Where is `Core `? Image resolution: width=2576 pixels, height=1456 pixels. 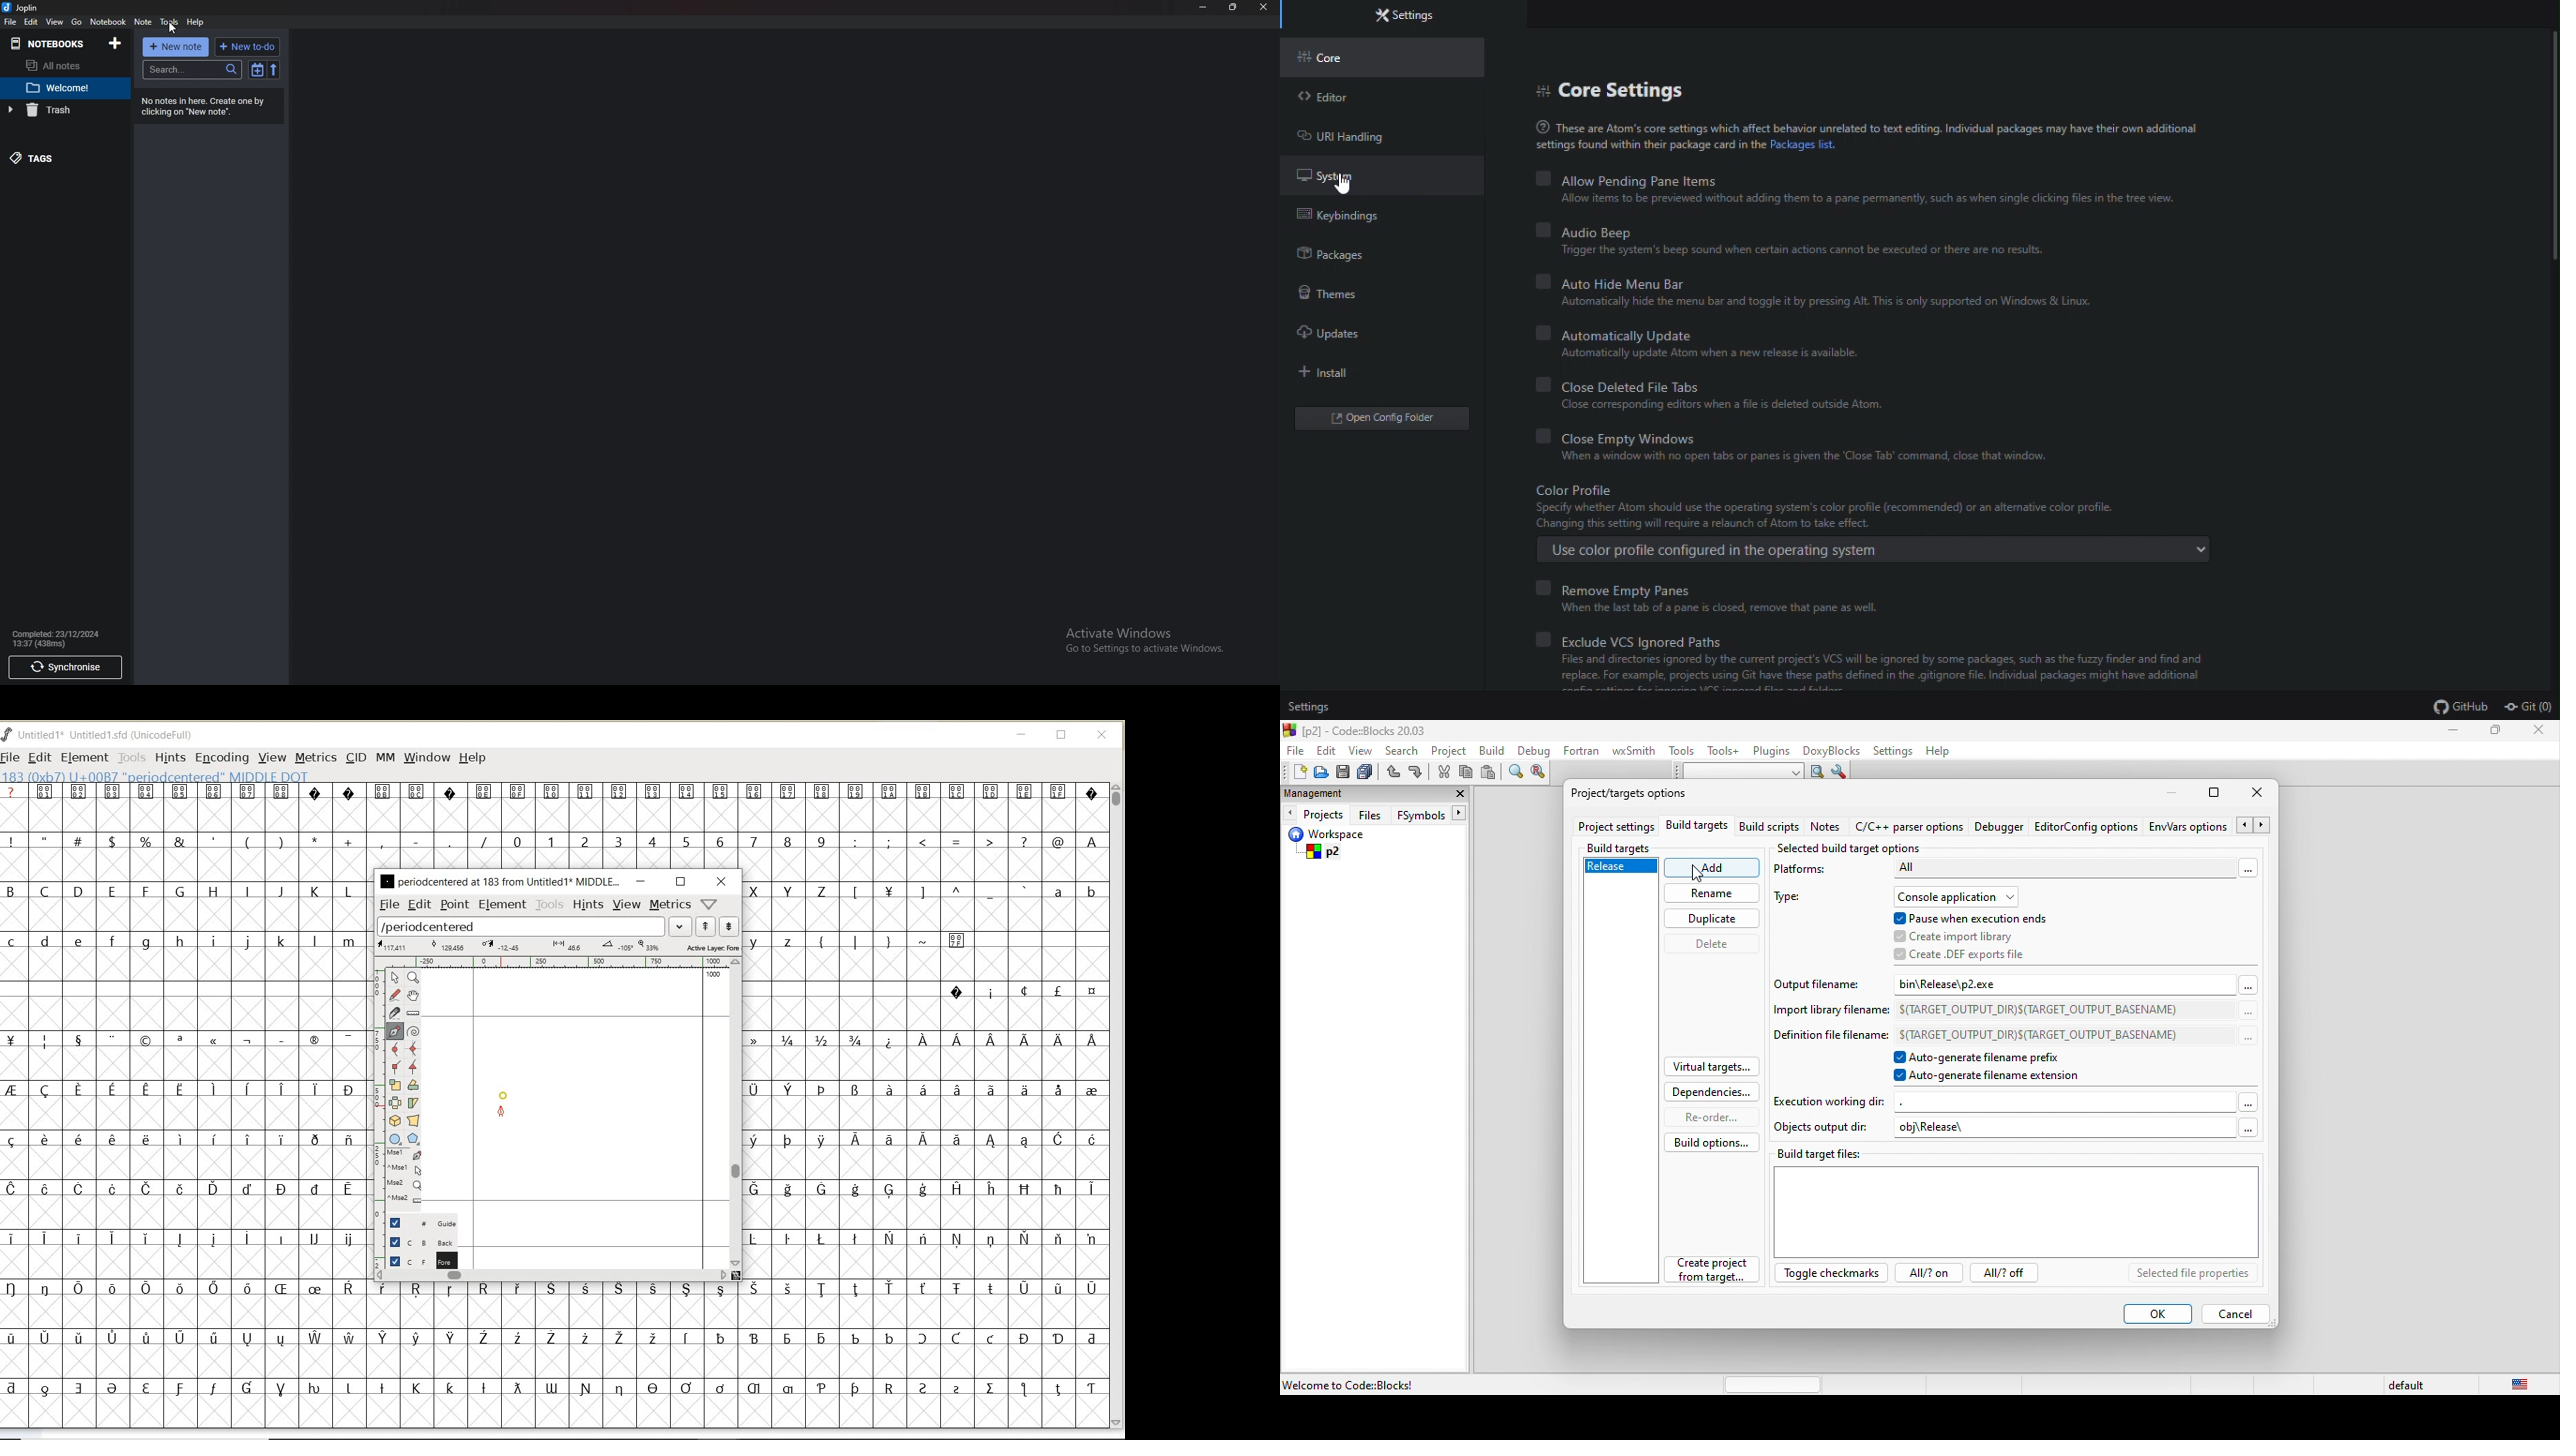
Core  is located at coordinates (1394, 53).